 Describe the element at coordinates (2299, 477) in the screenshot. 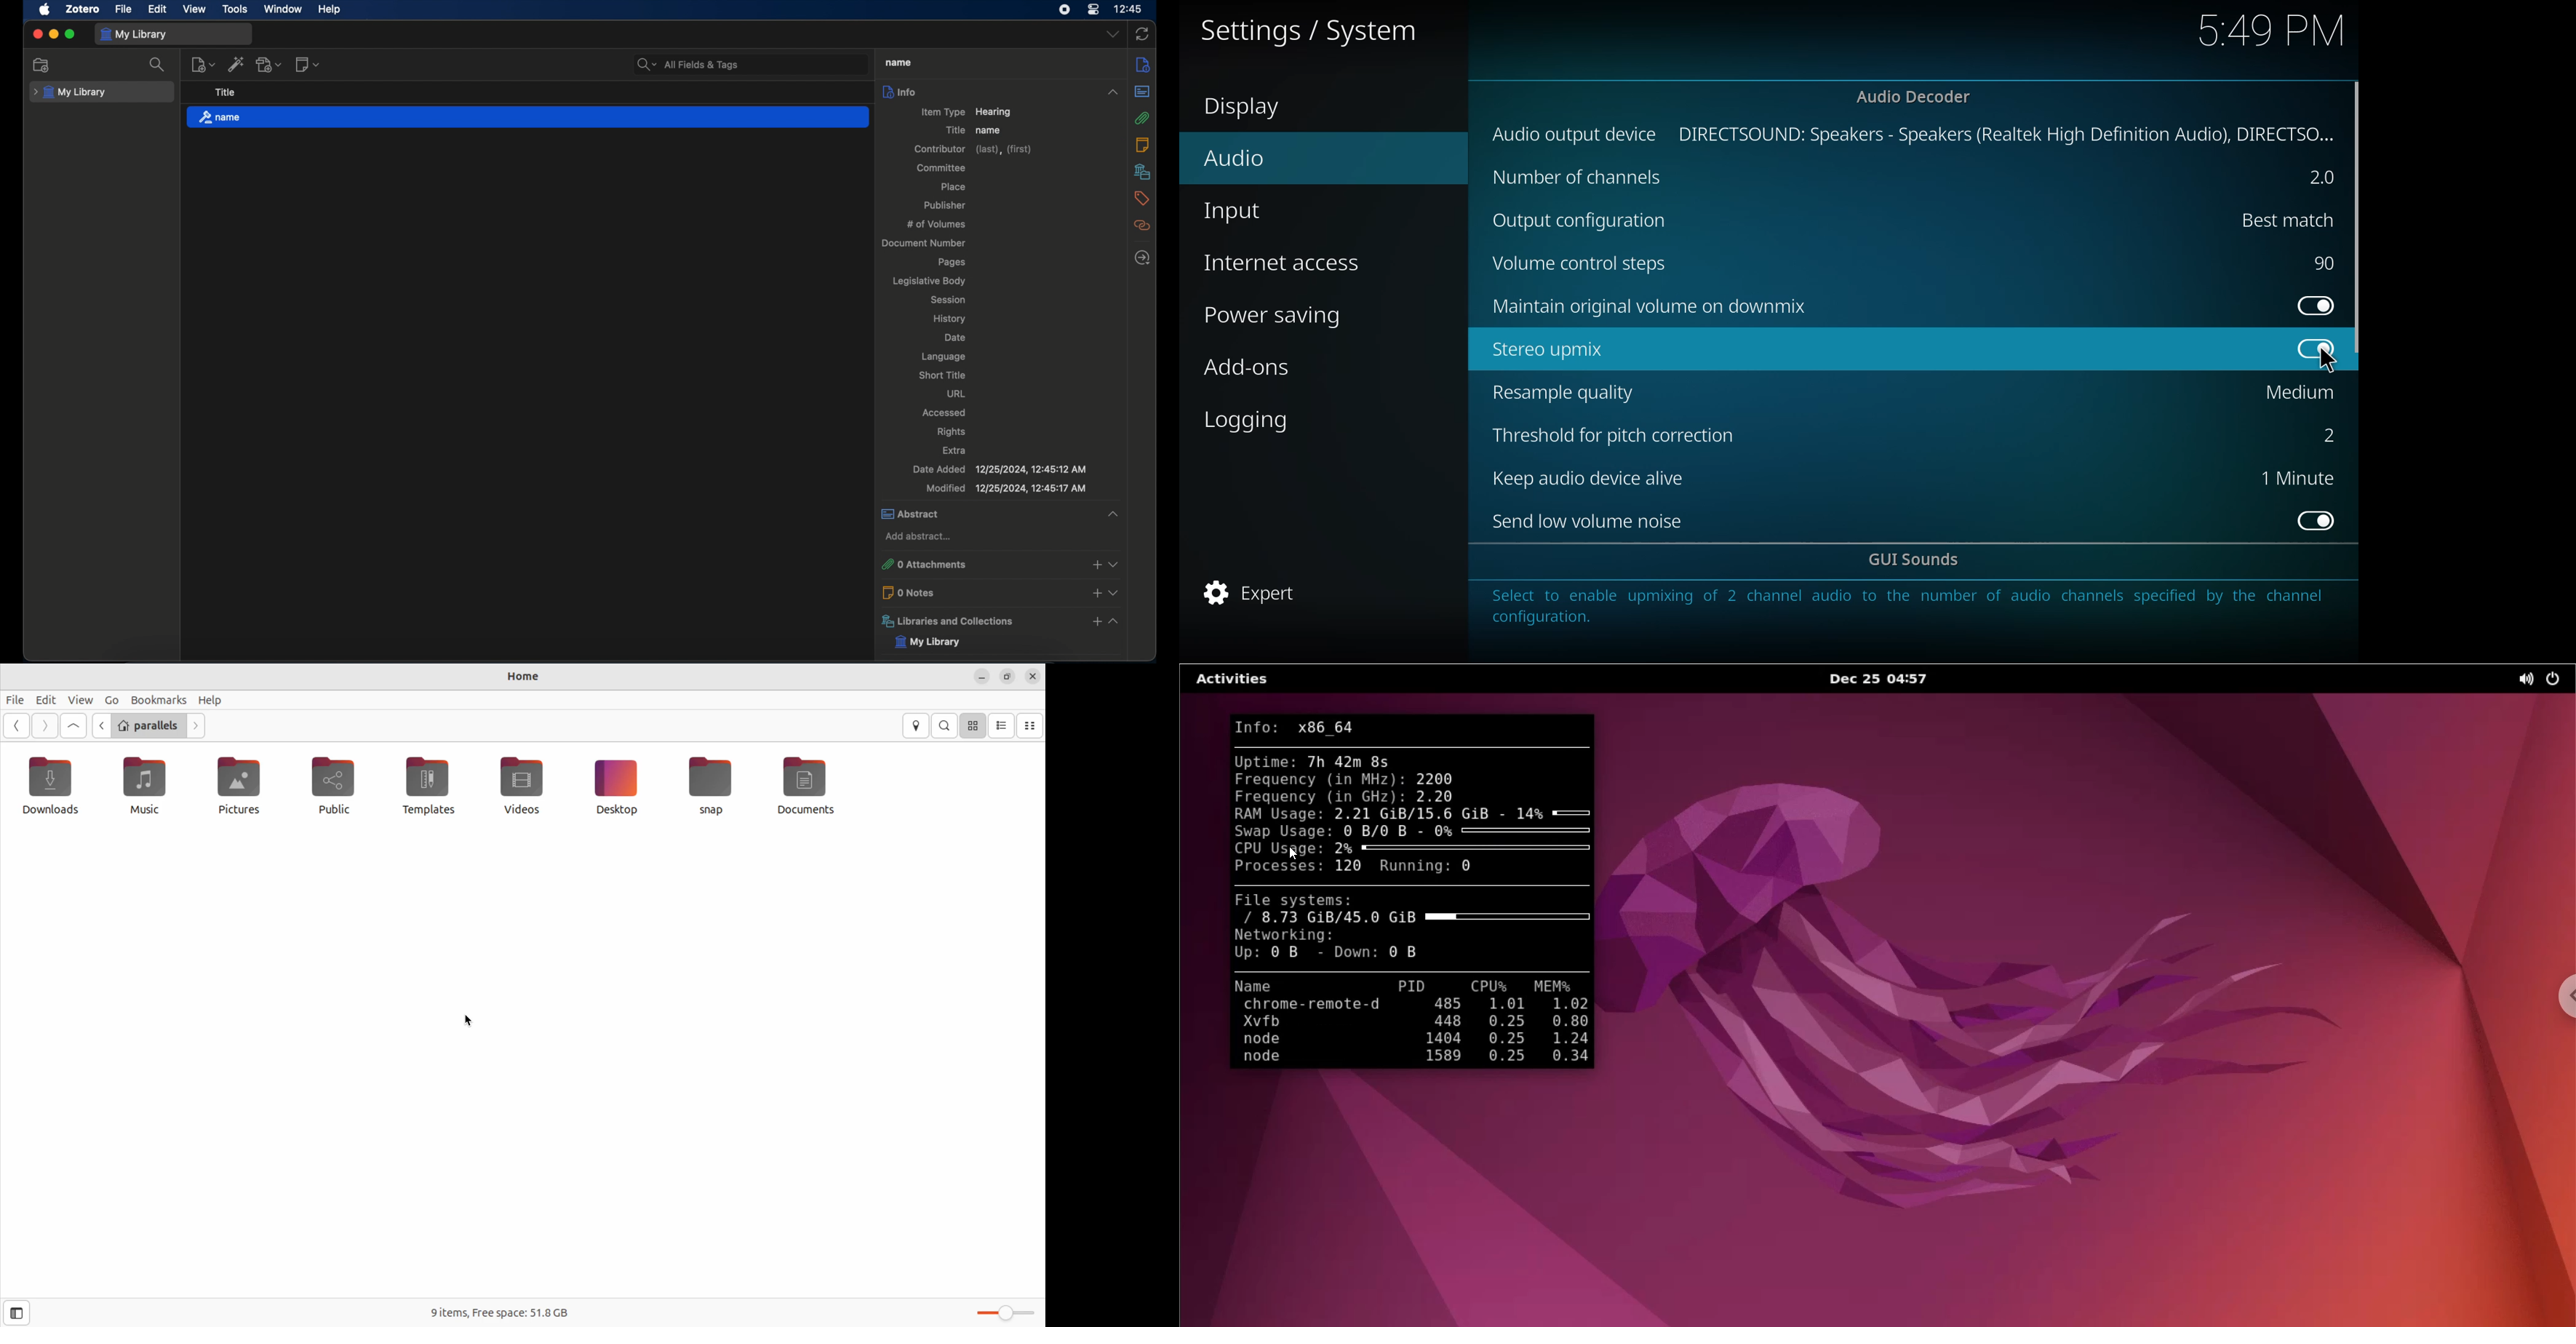

I see `1` at that location.